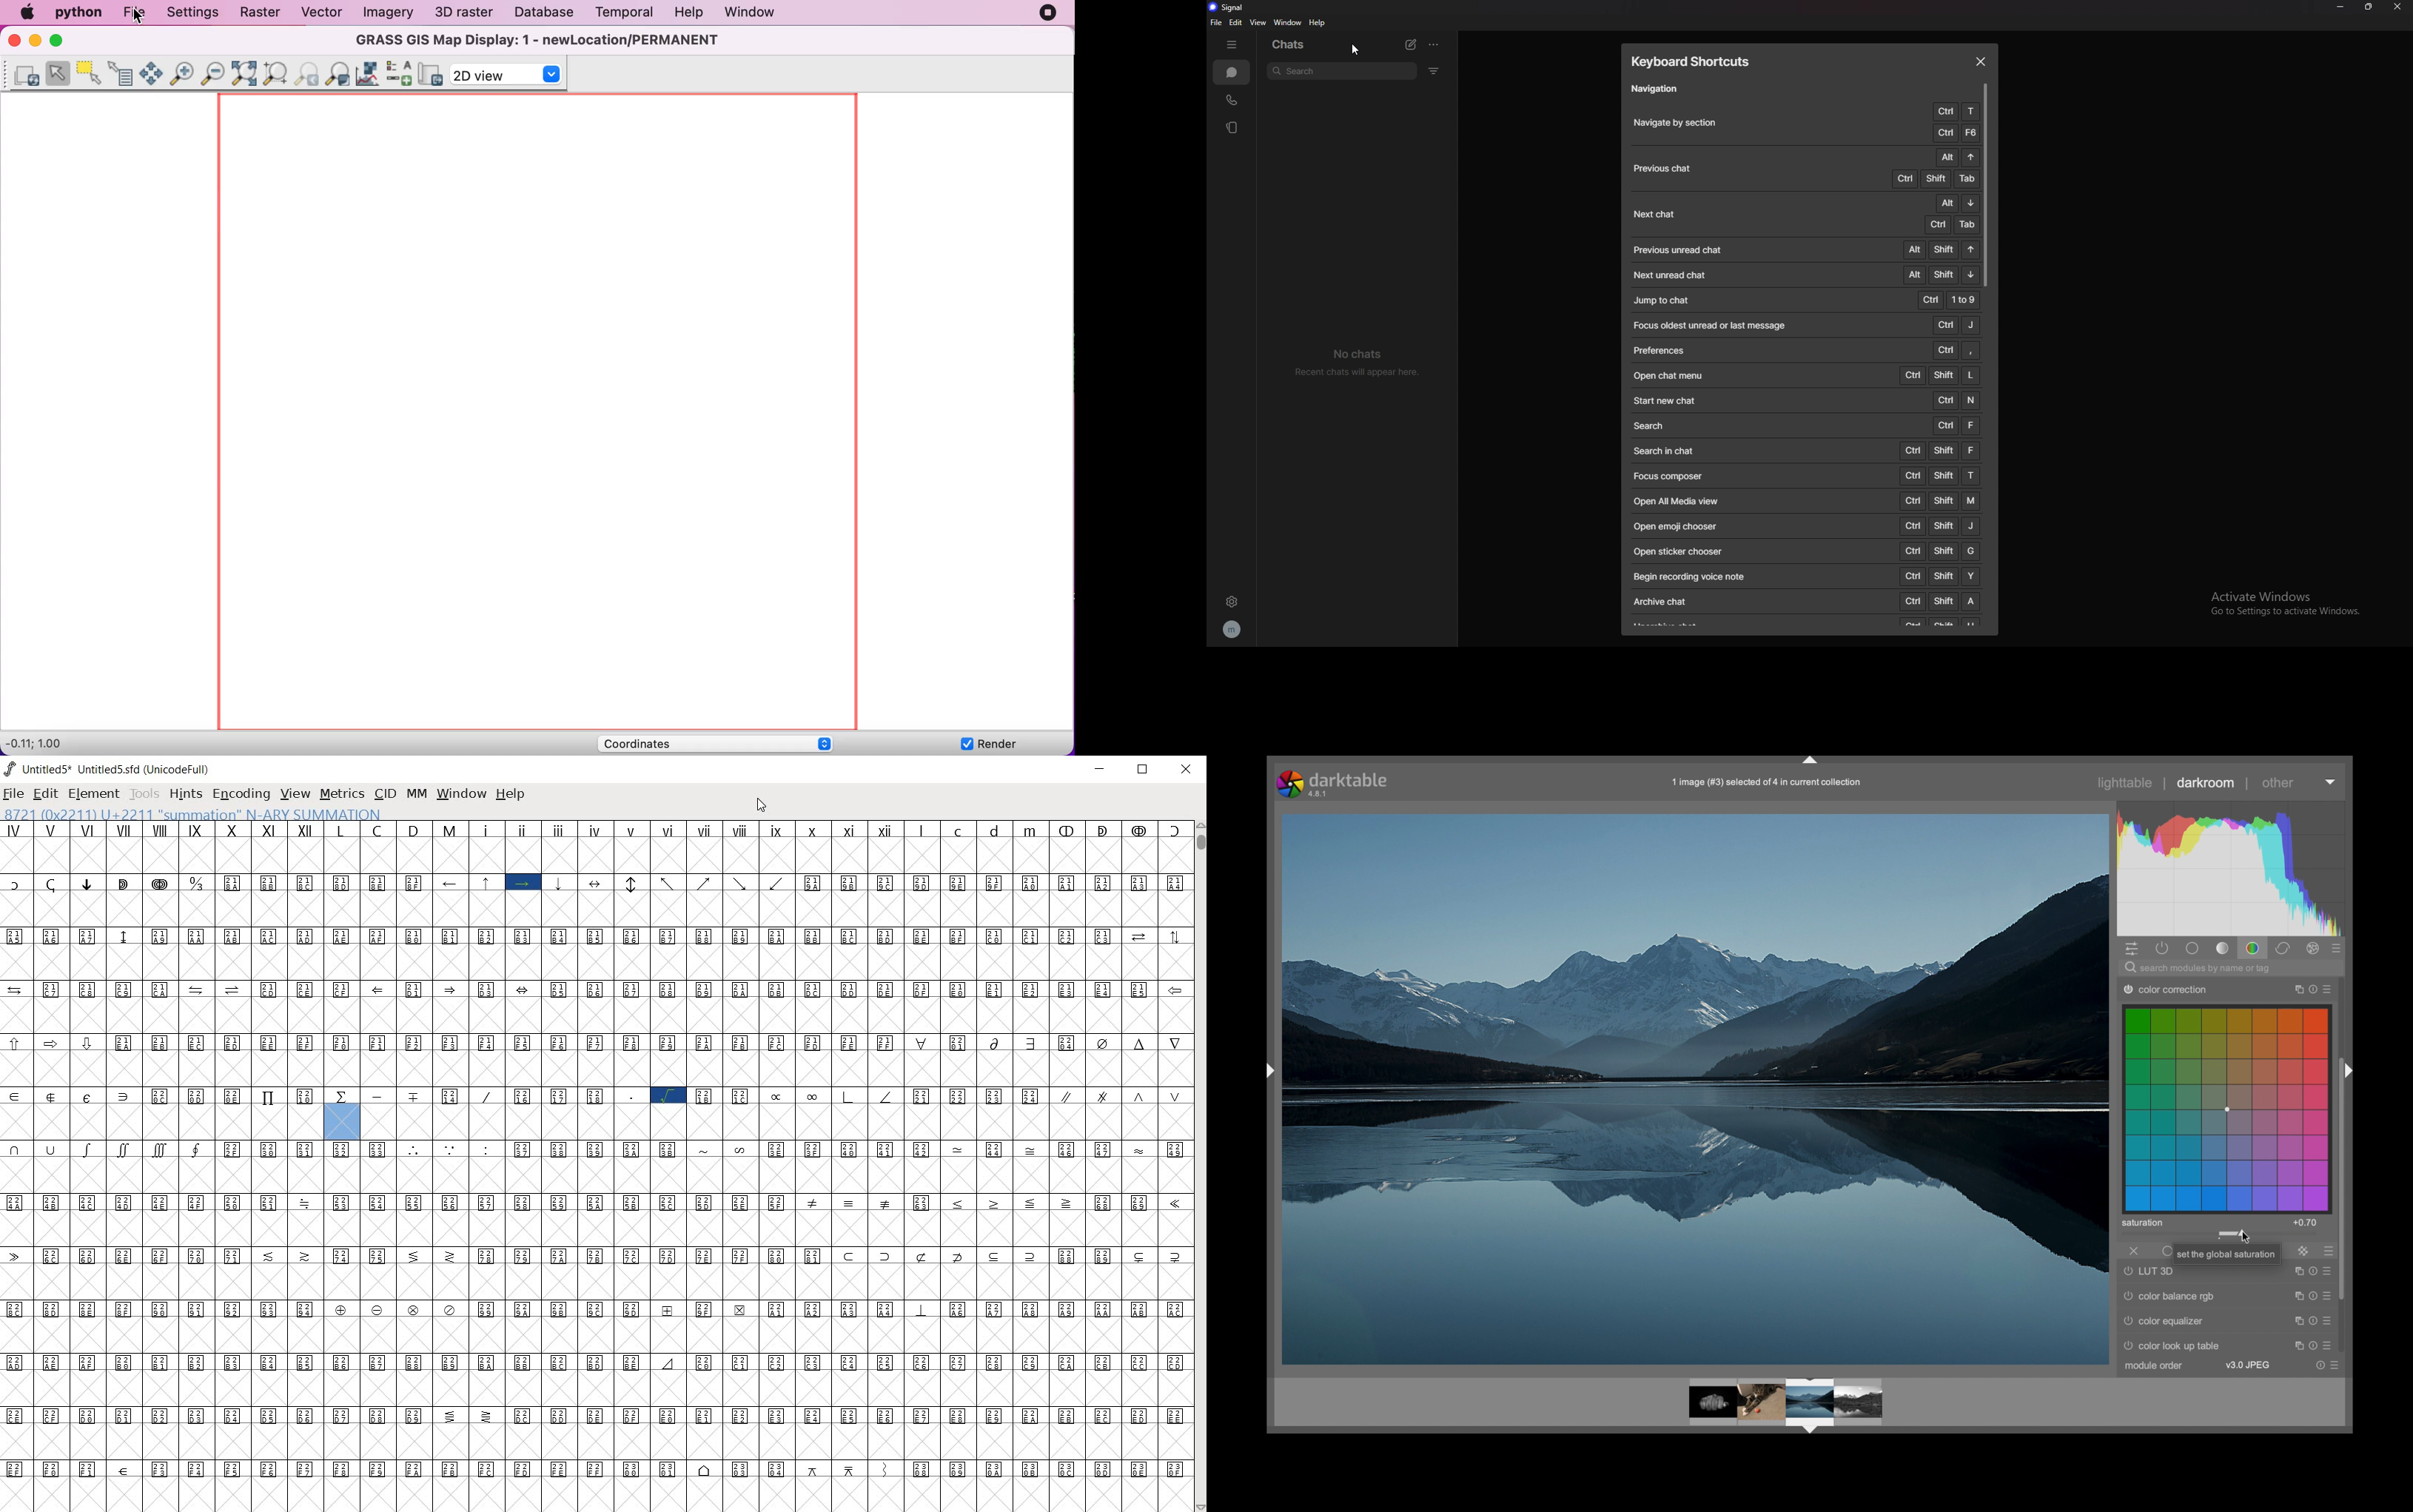  Describe the element at coordinates (1664, 300) in the screenshot. I see `jump to chat` at that location.